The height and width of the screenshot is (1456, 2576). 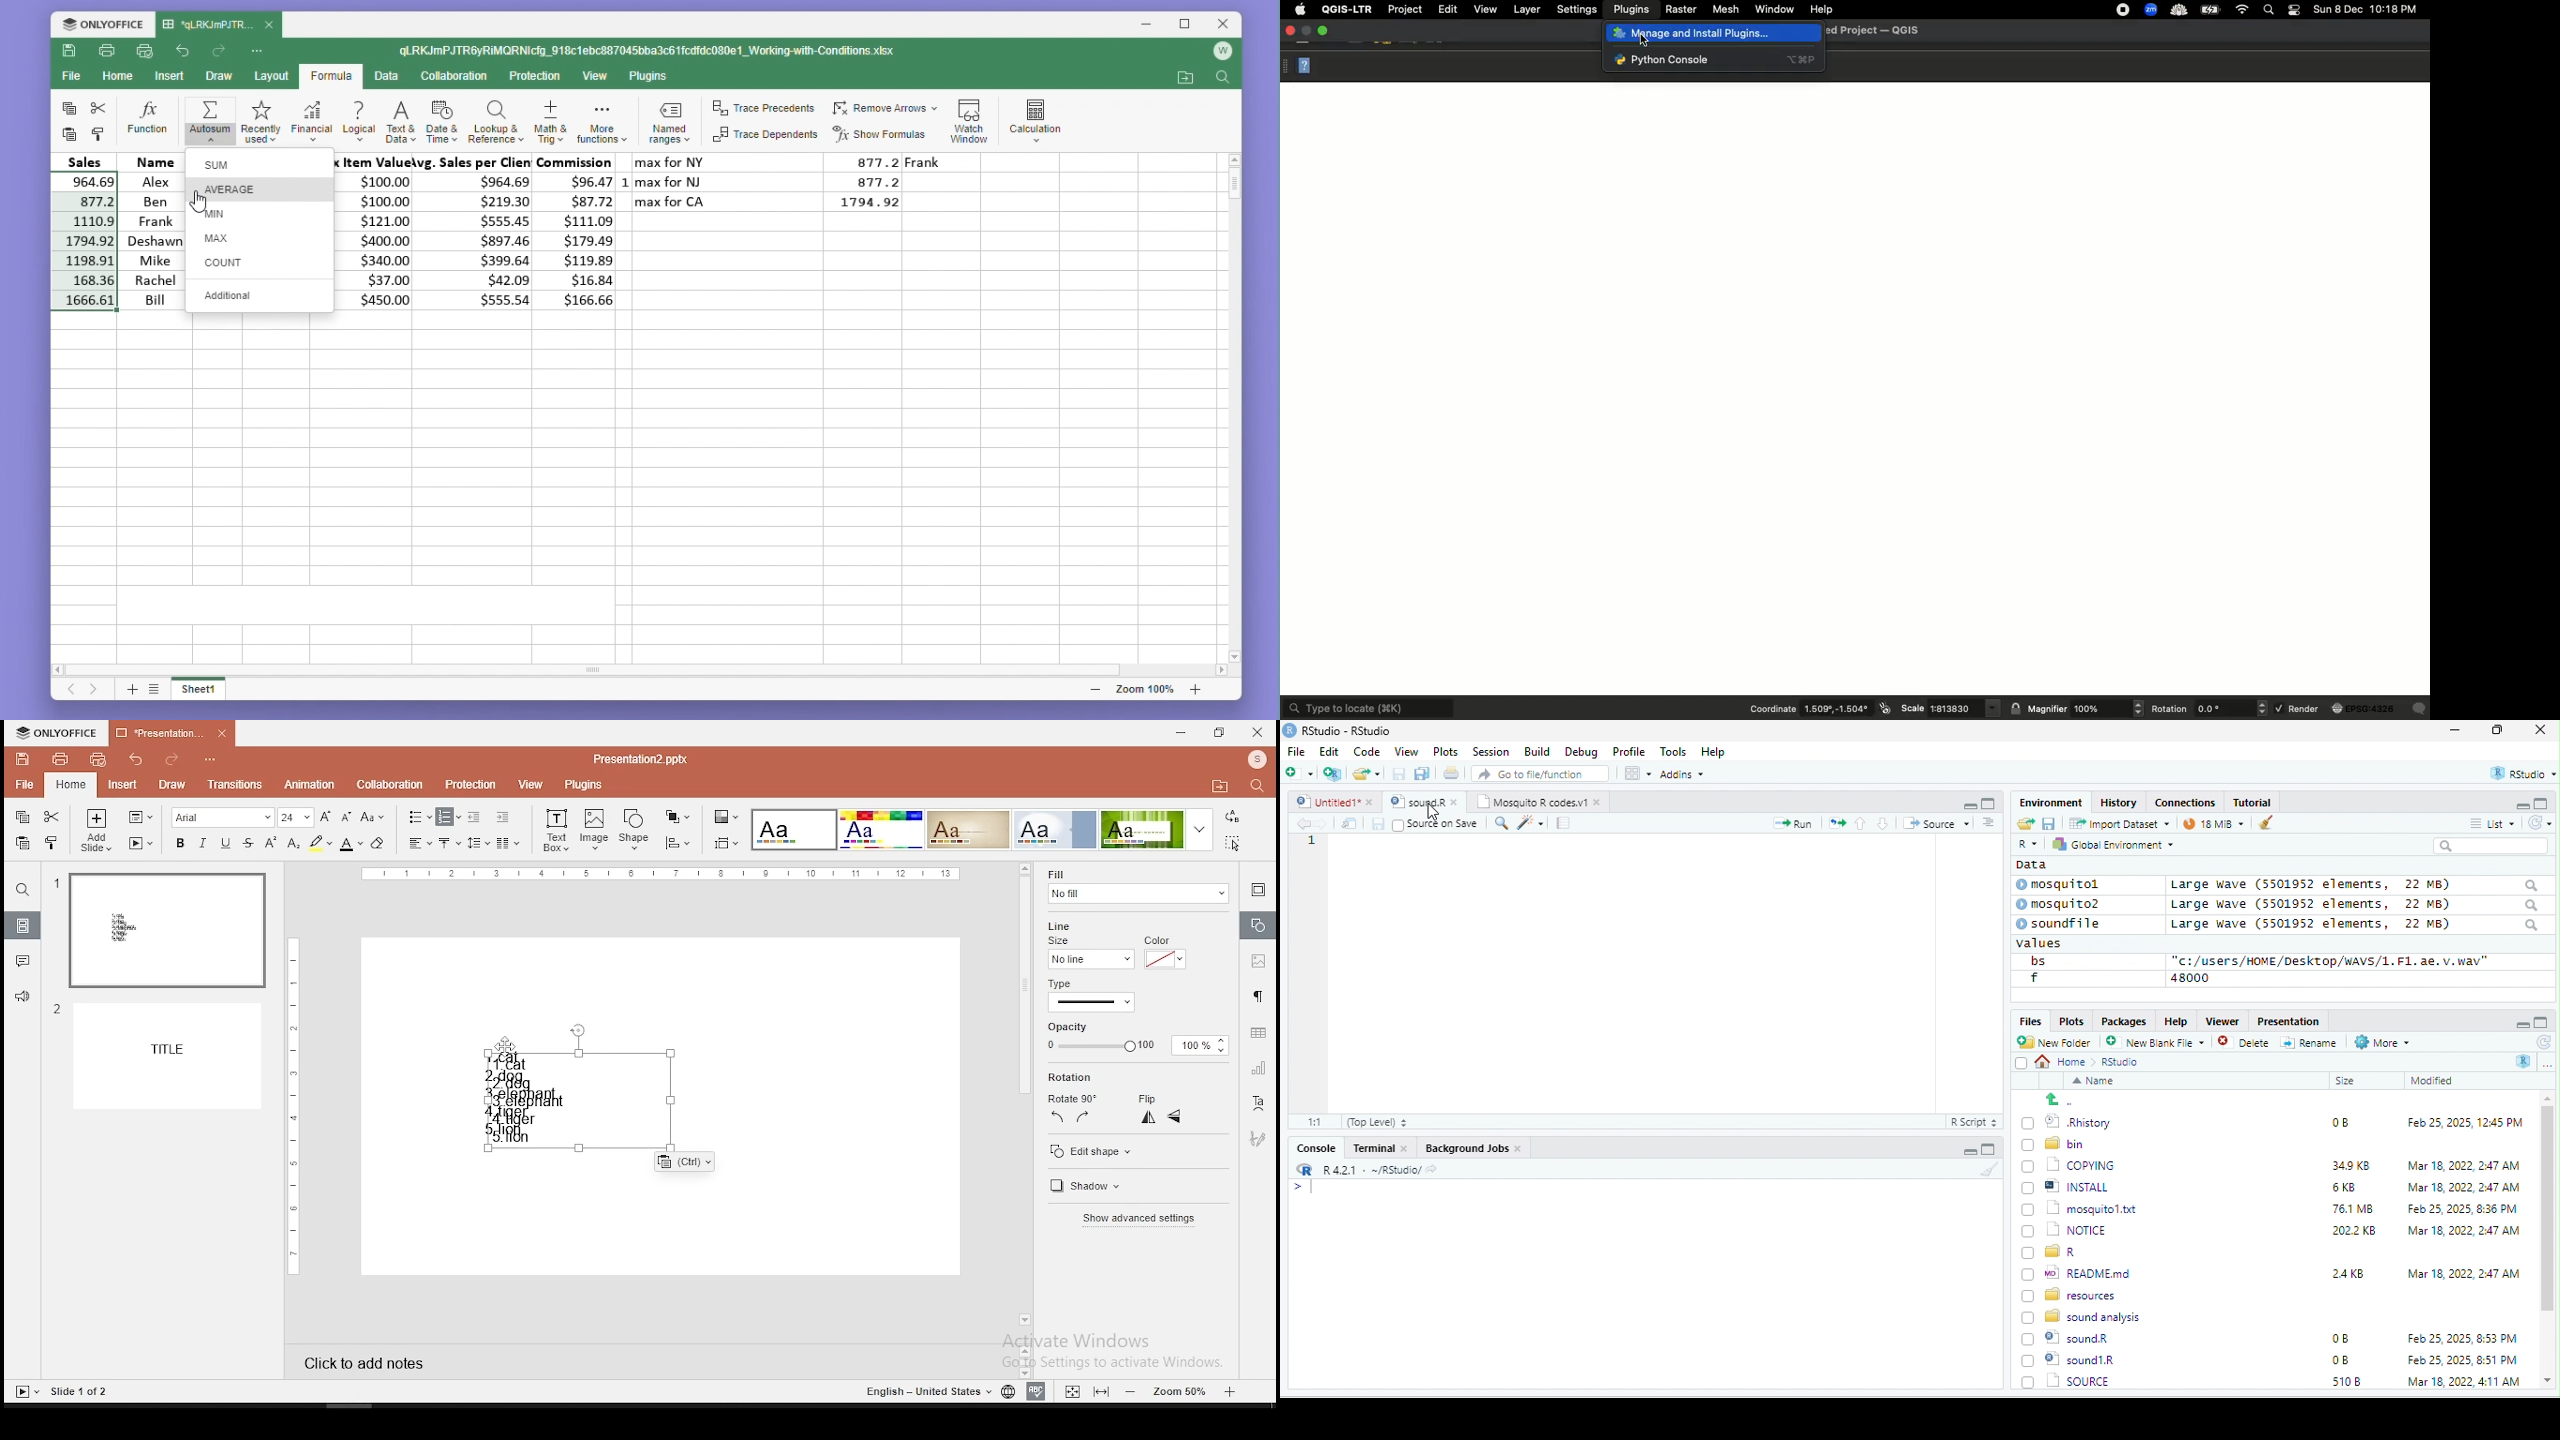 I want to click on close, so click(x=2540, y=731).